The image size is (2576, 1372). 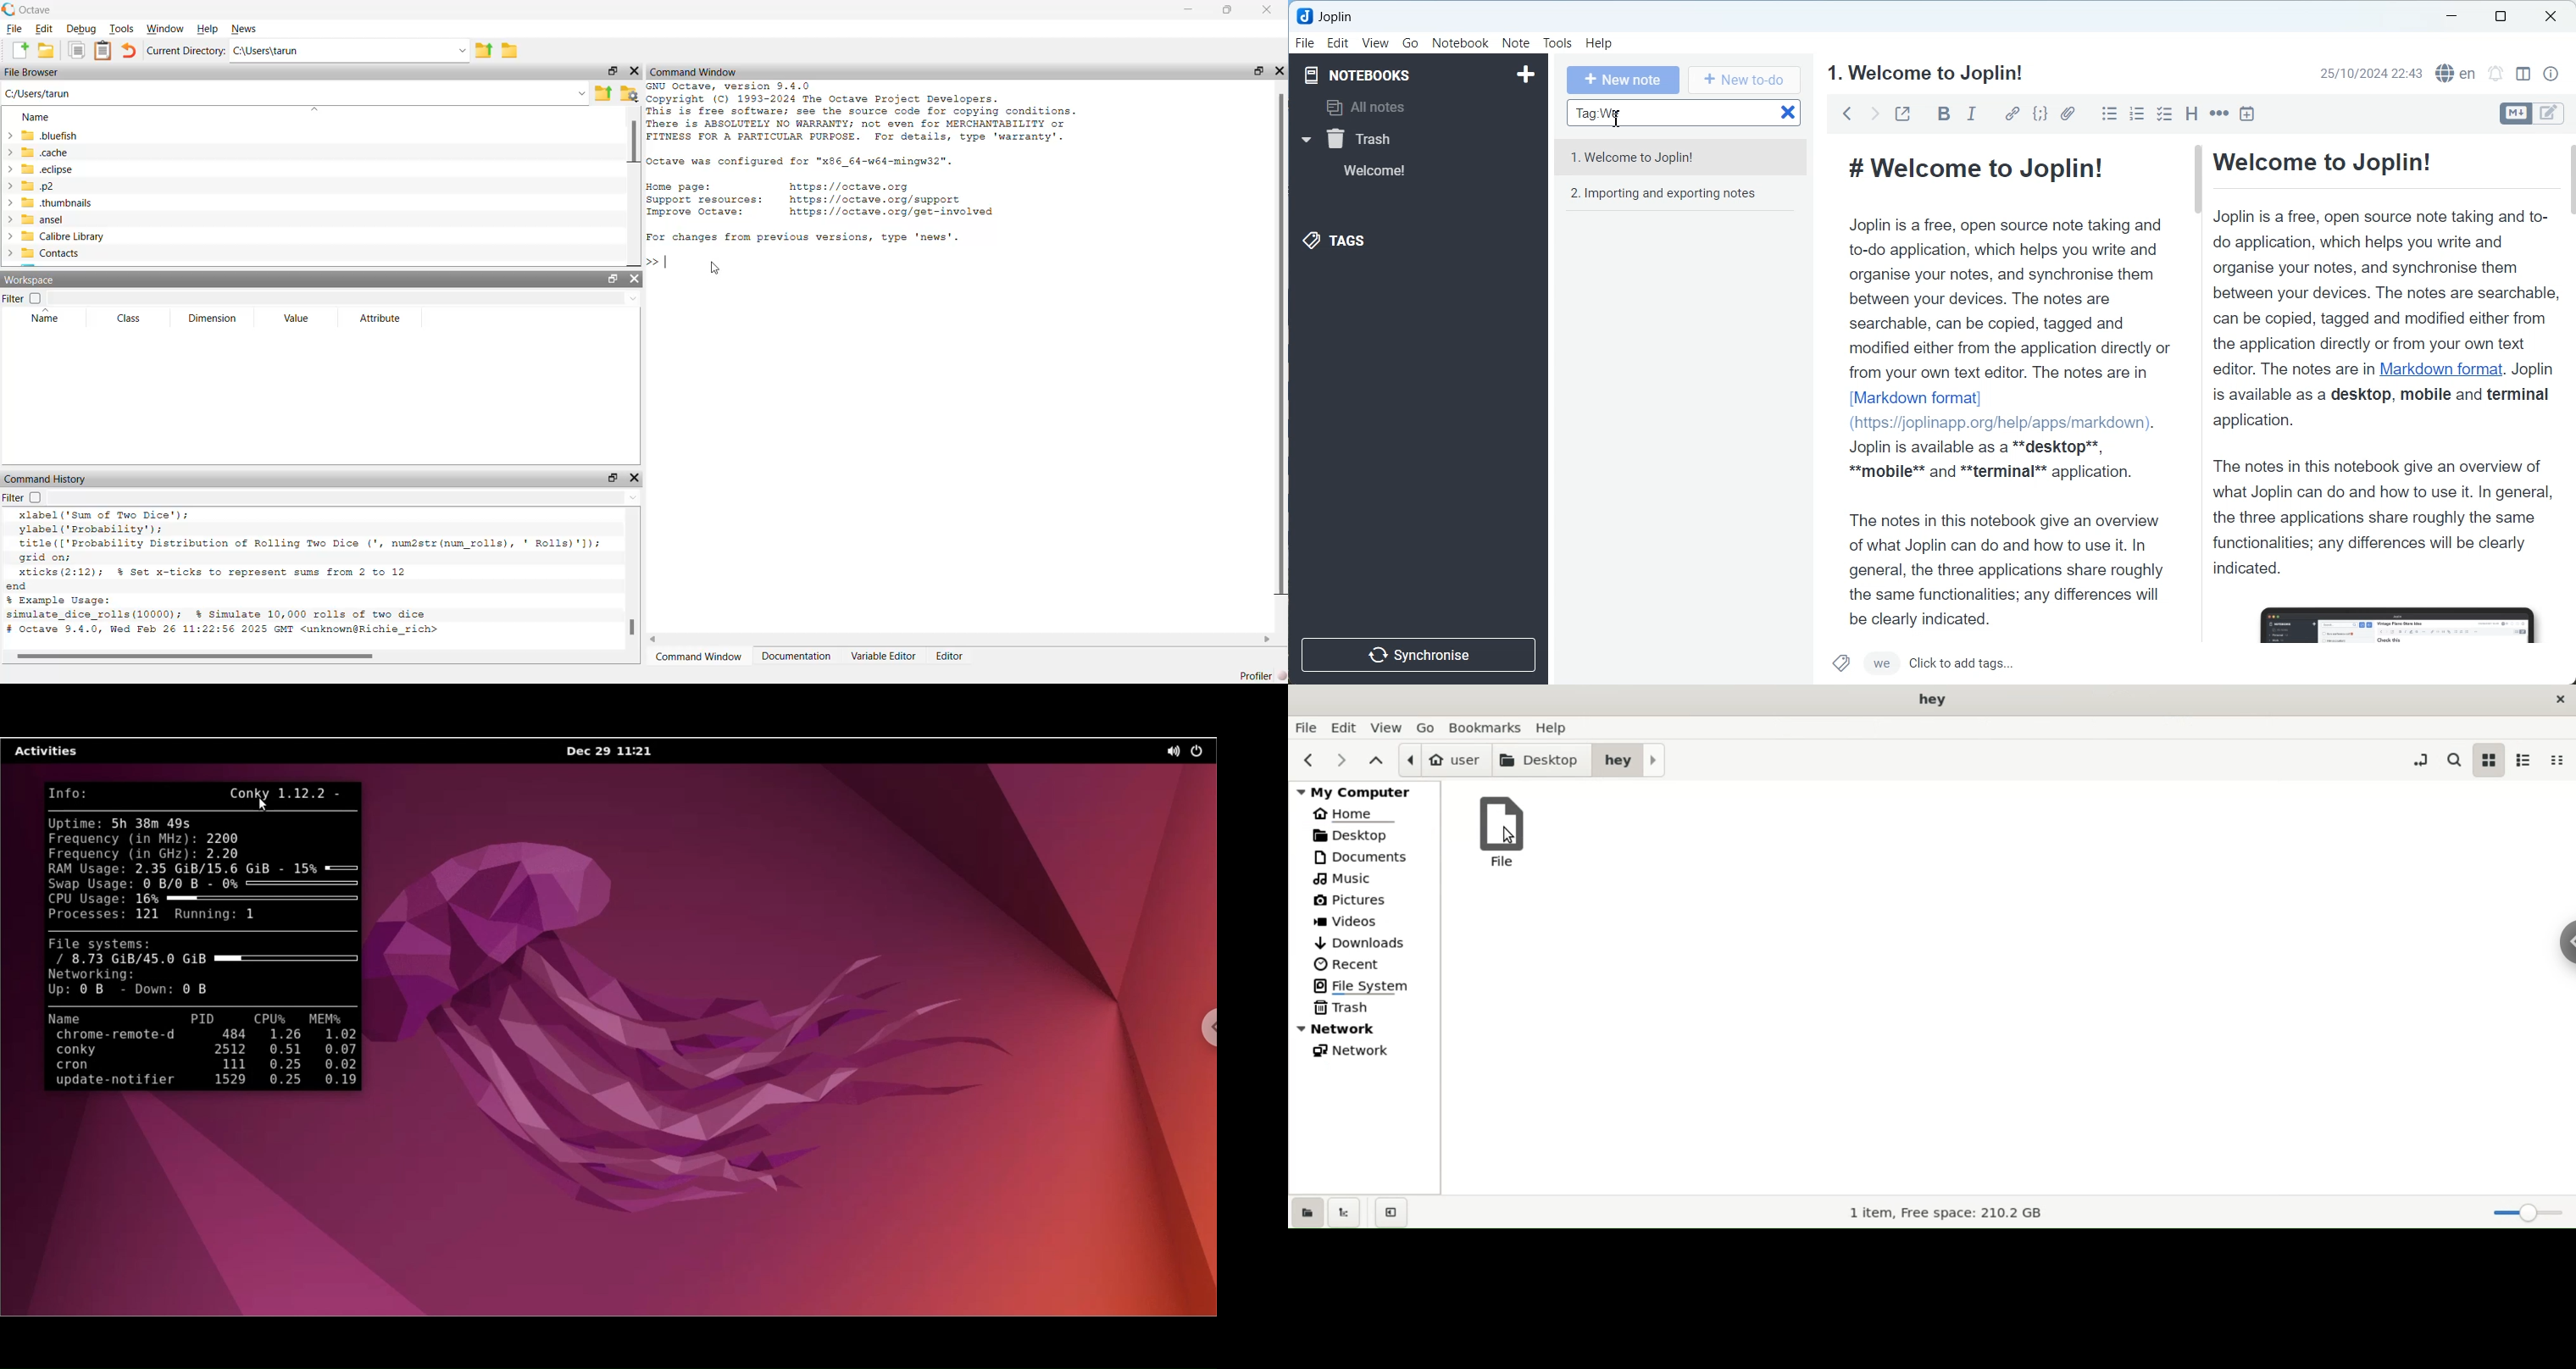 What do you see at coordinates (2191, 113) in the screenshot?
I see `Heading` at bounding box center [2191, 113].